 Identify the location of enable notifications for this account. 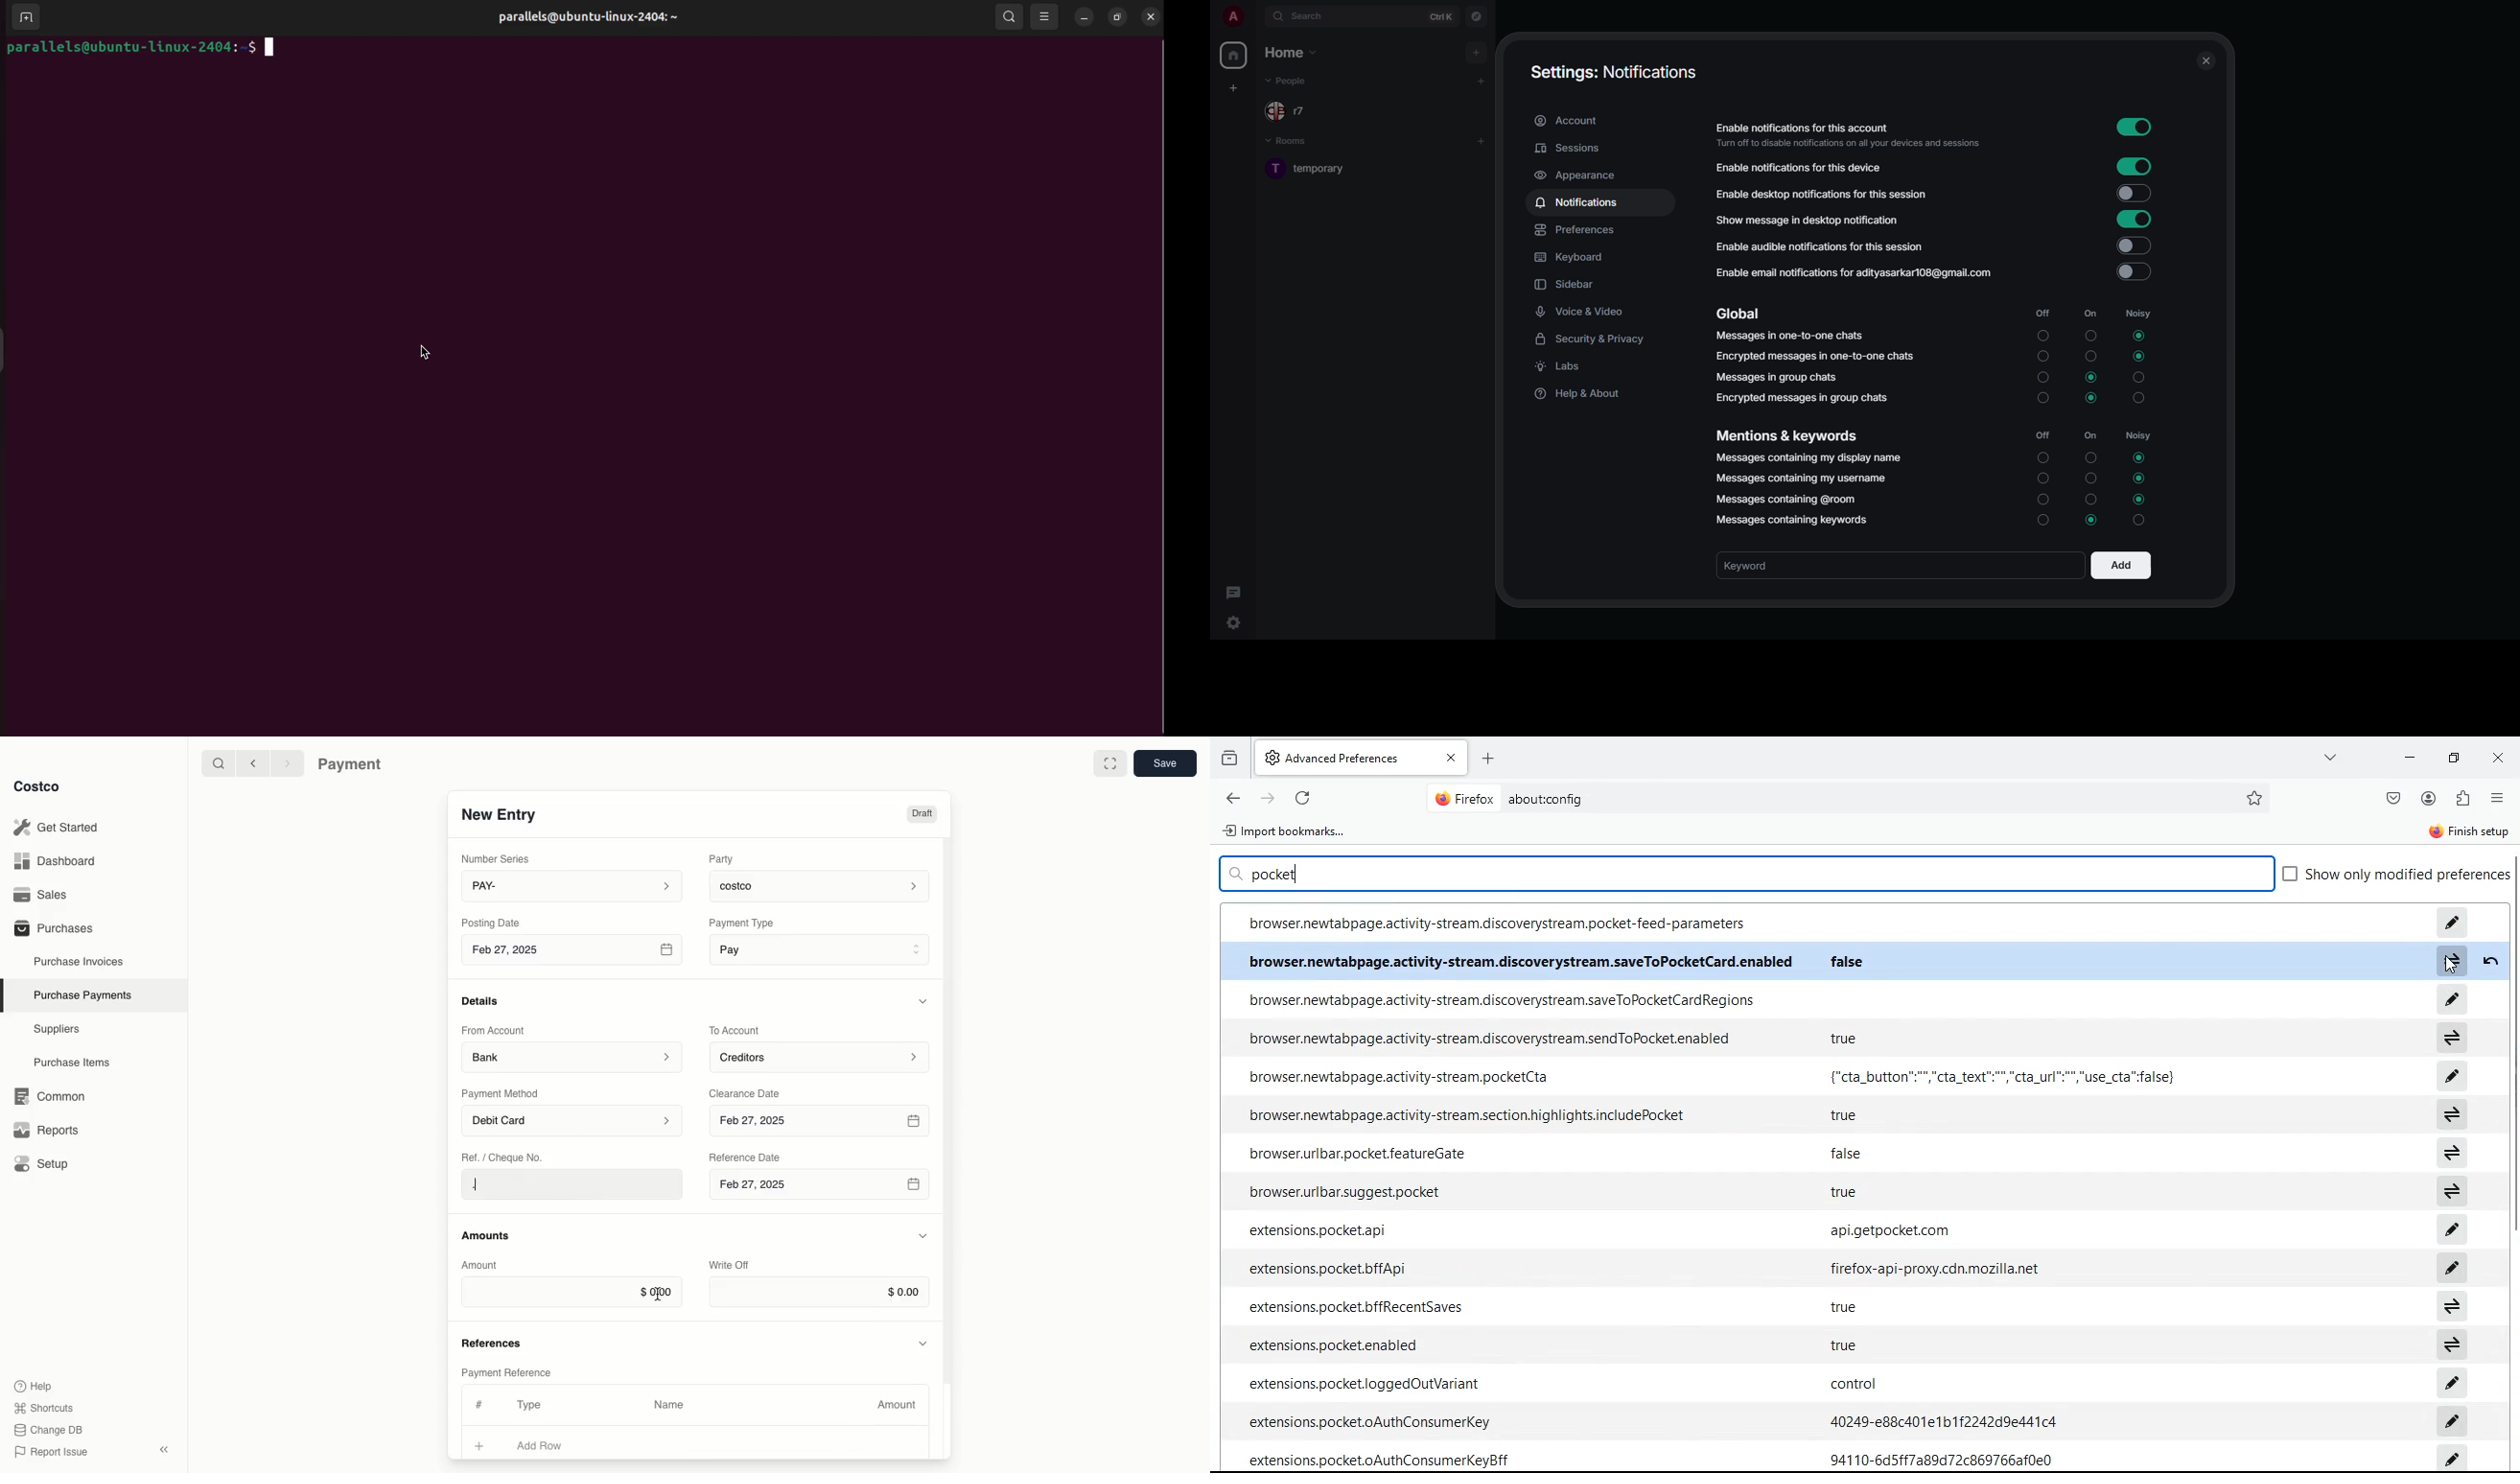
(1847, 133).